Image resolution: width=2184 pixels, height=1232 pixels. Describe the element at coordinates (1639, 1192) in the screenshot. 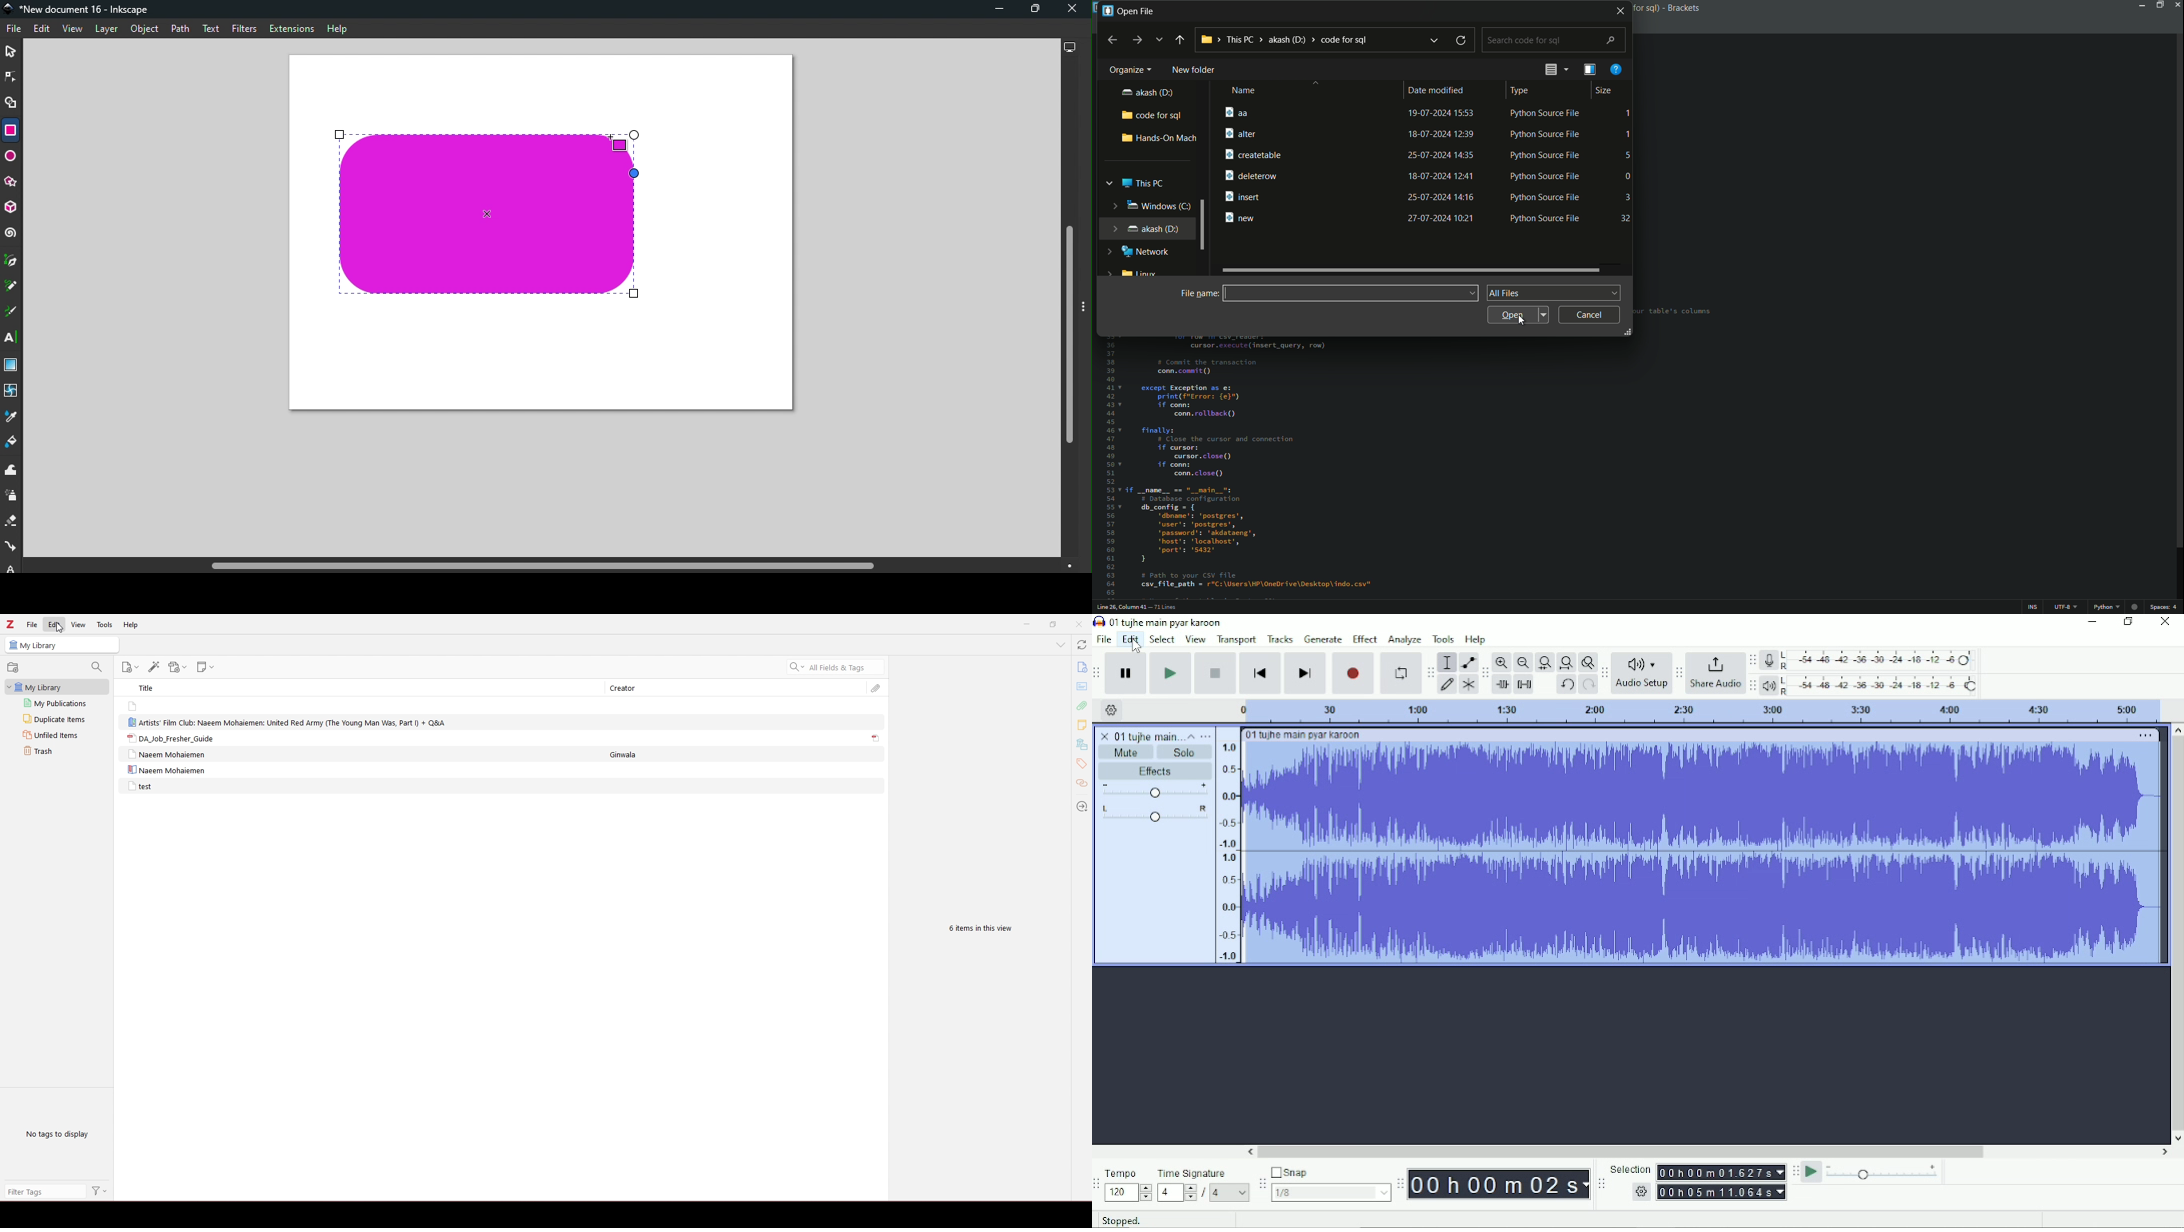

I see `` at that location.